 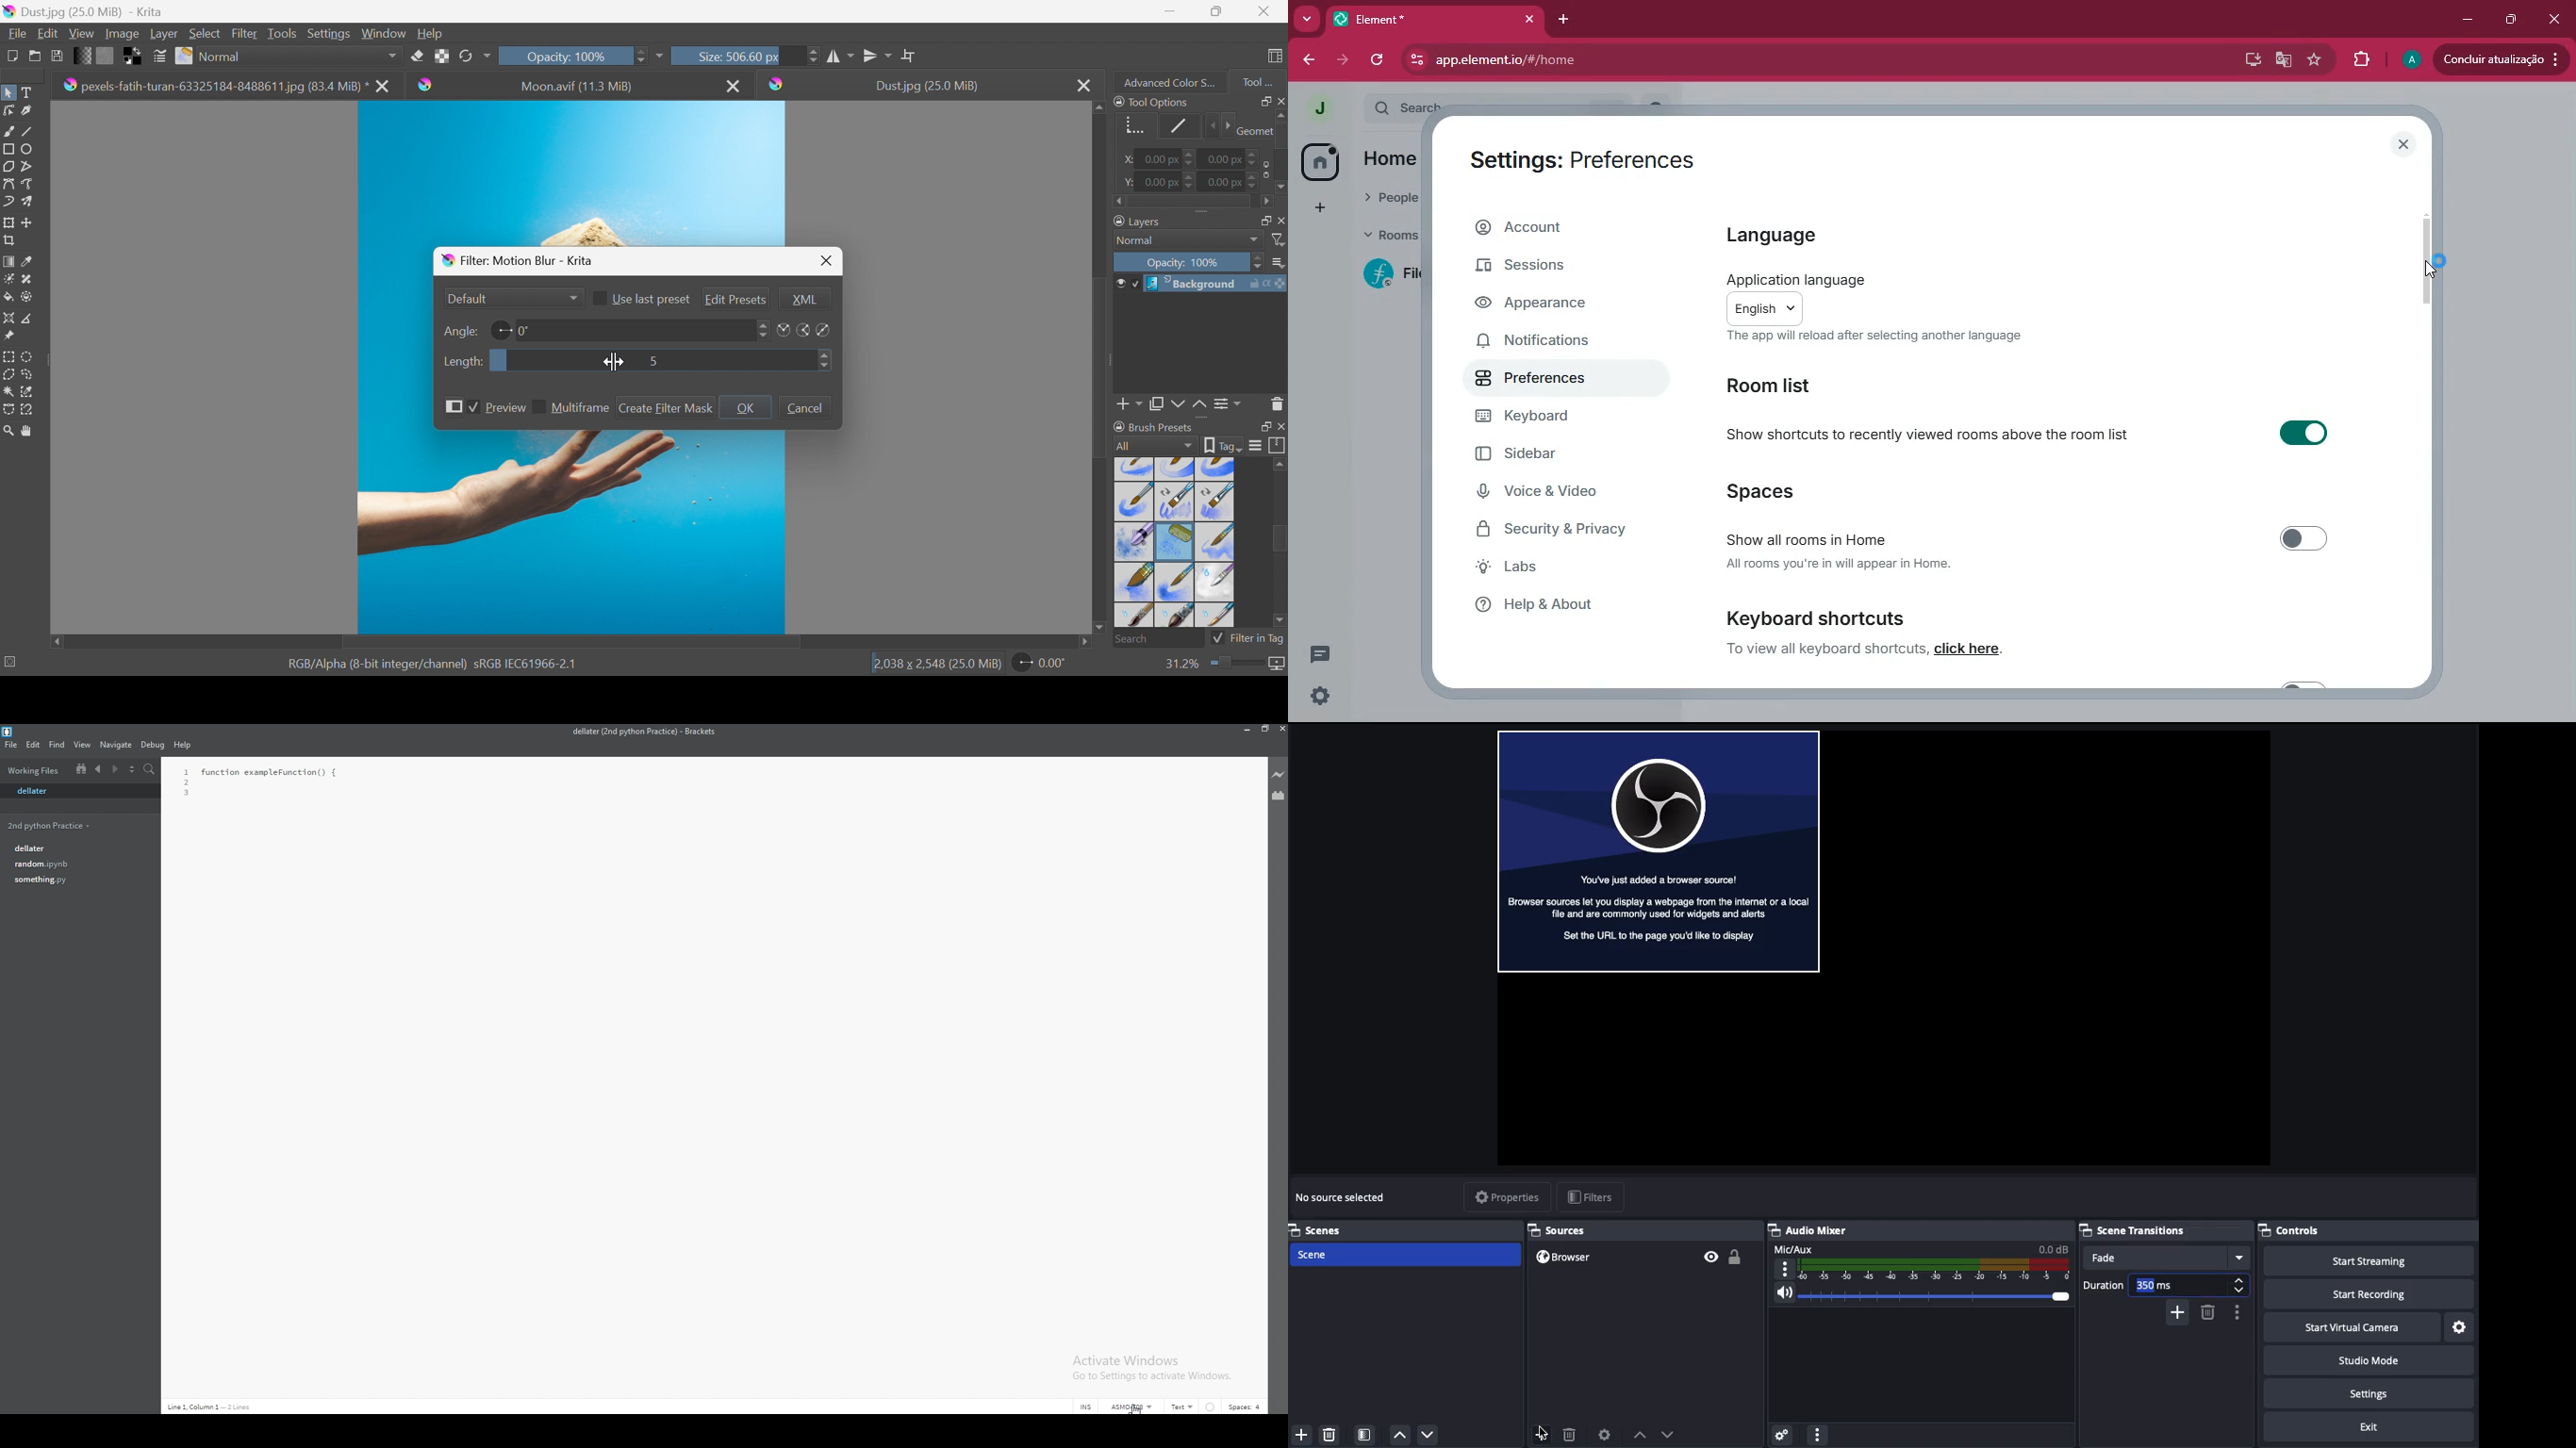 What do you see at coordinates (1254, 184) in the screenshot?
I see `Slider` at bounding box center [1254, 184].